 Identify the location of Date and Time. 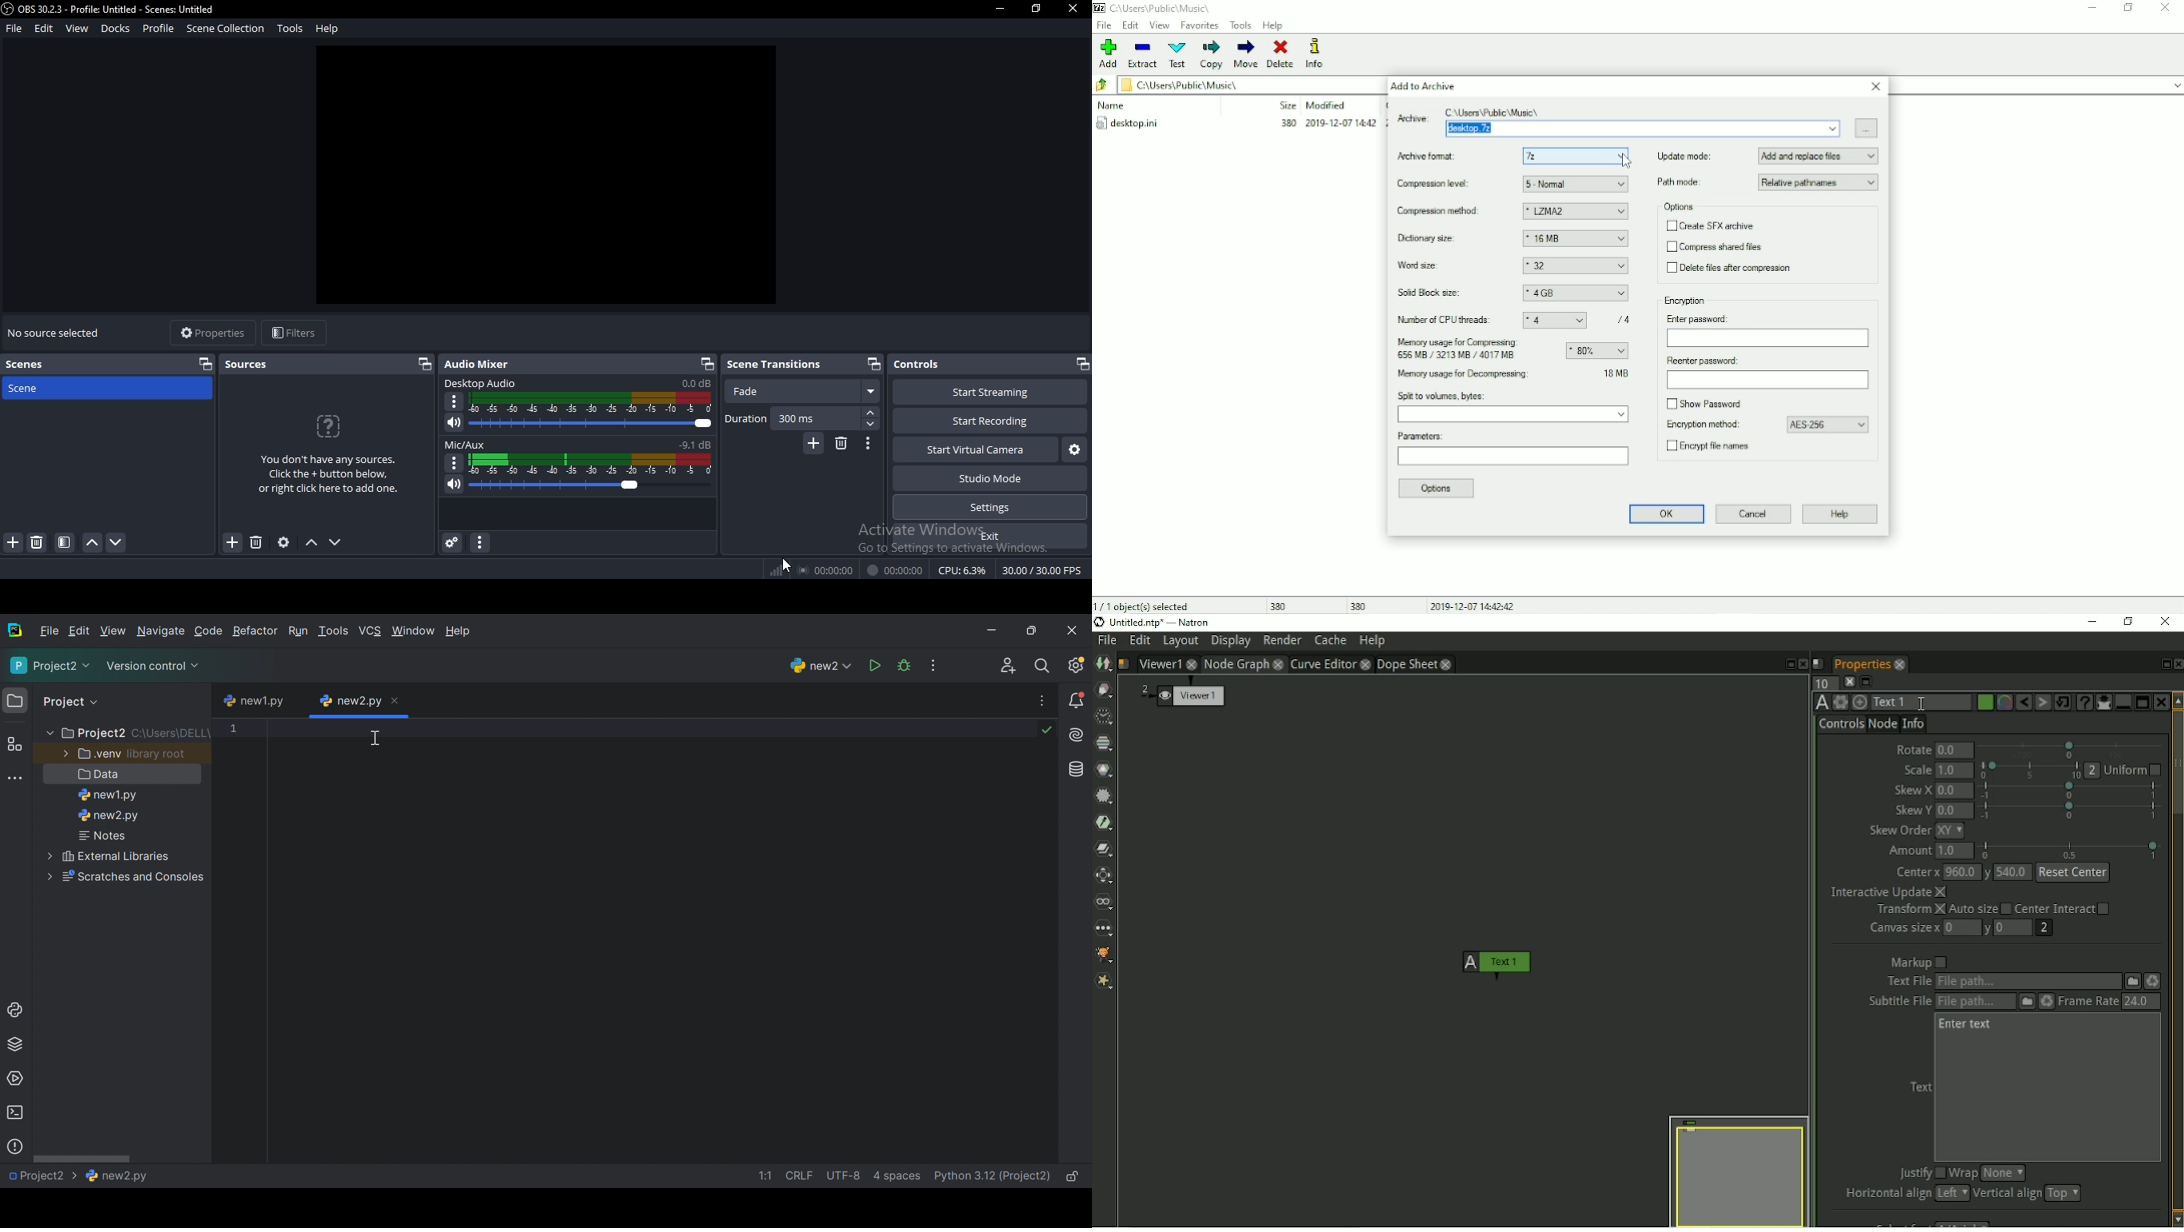
(1476, 605).